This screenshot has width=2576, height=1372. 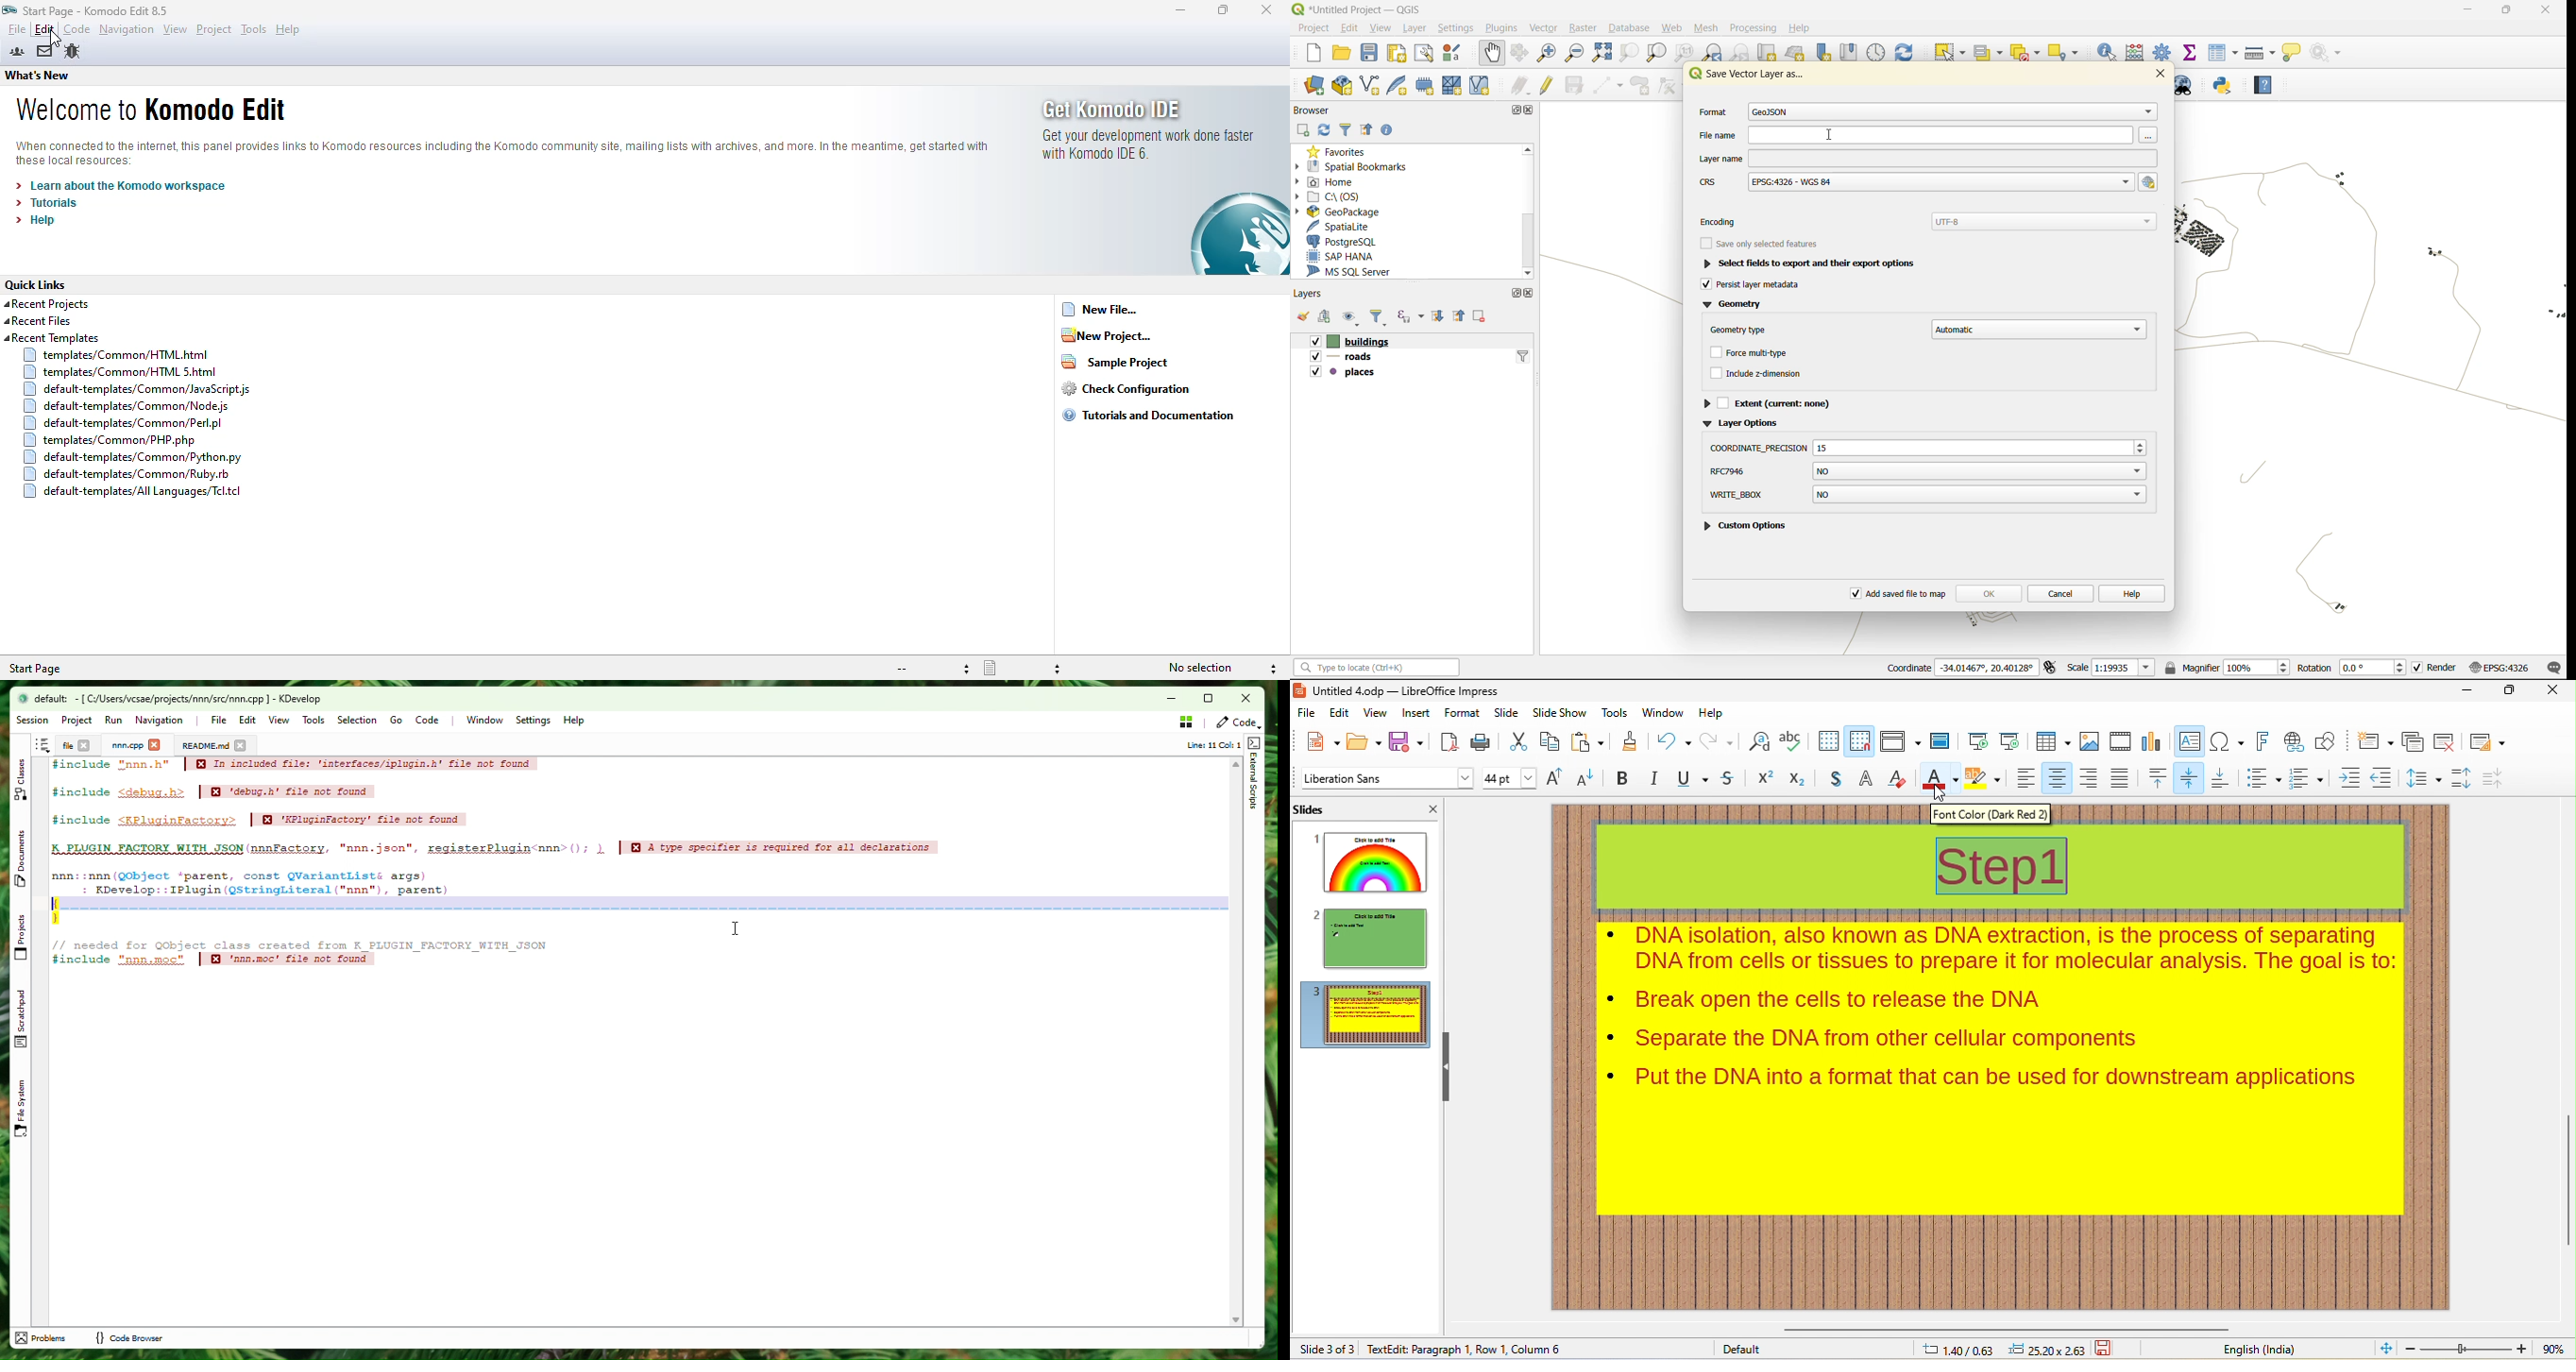 What do you see at coordinates (1326, 130) in the screenshot?
I see `refresh` at bounding box center [1326, 130].